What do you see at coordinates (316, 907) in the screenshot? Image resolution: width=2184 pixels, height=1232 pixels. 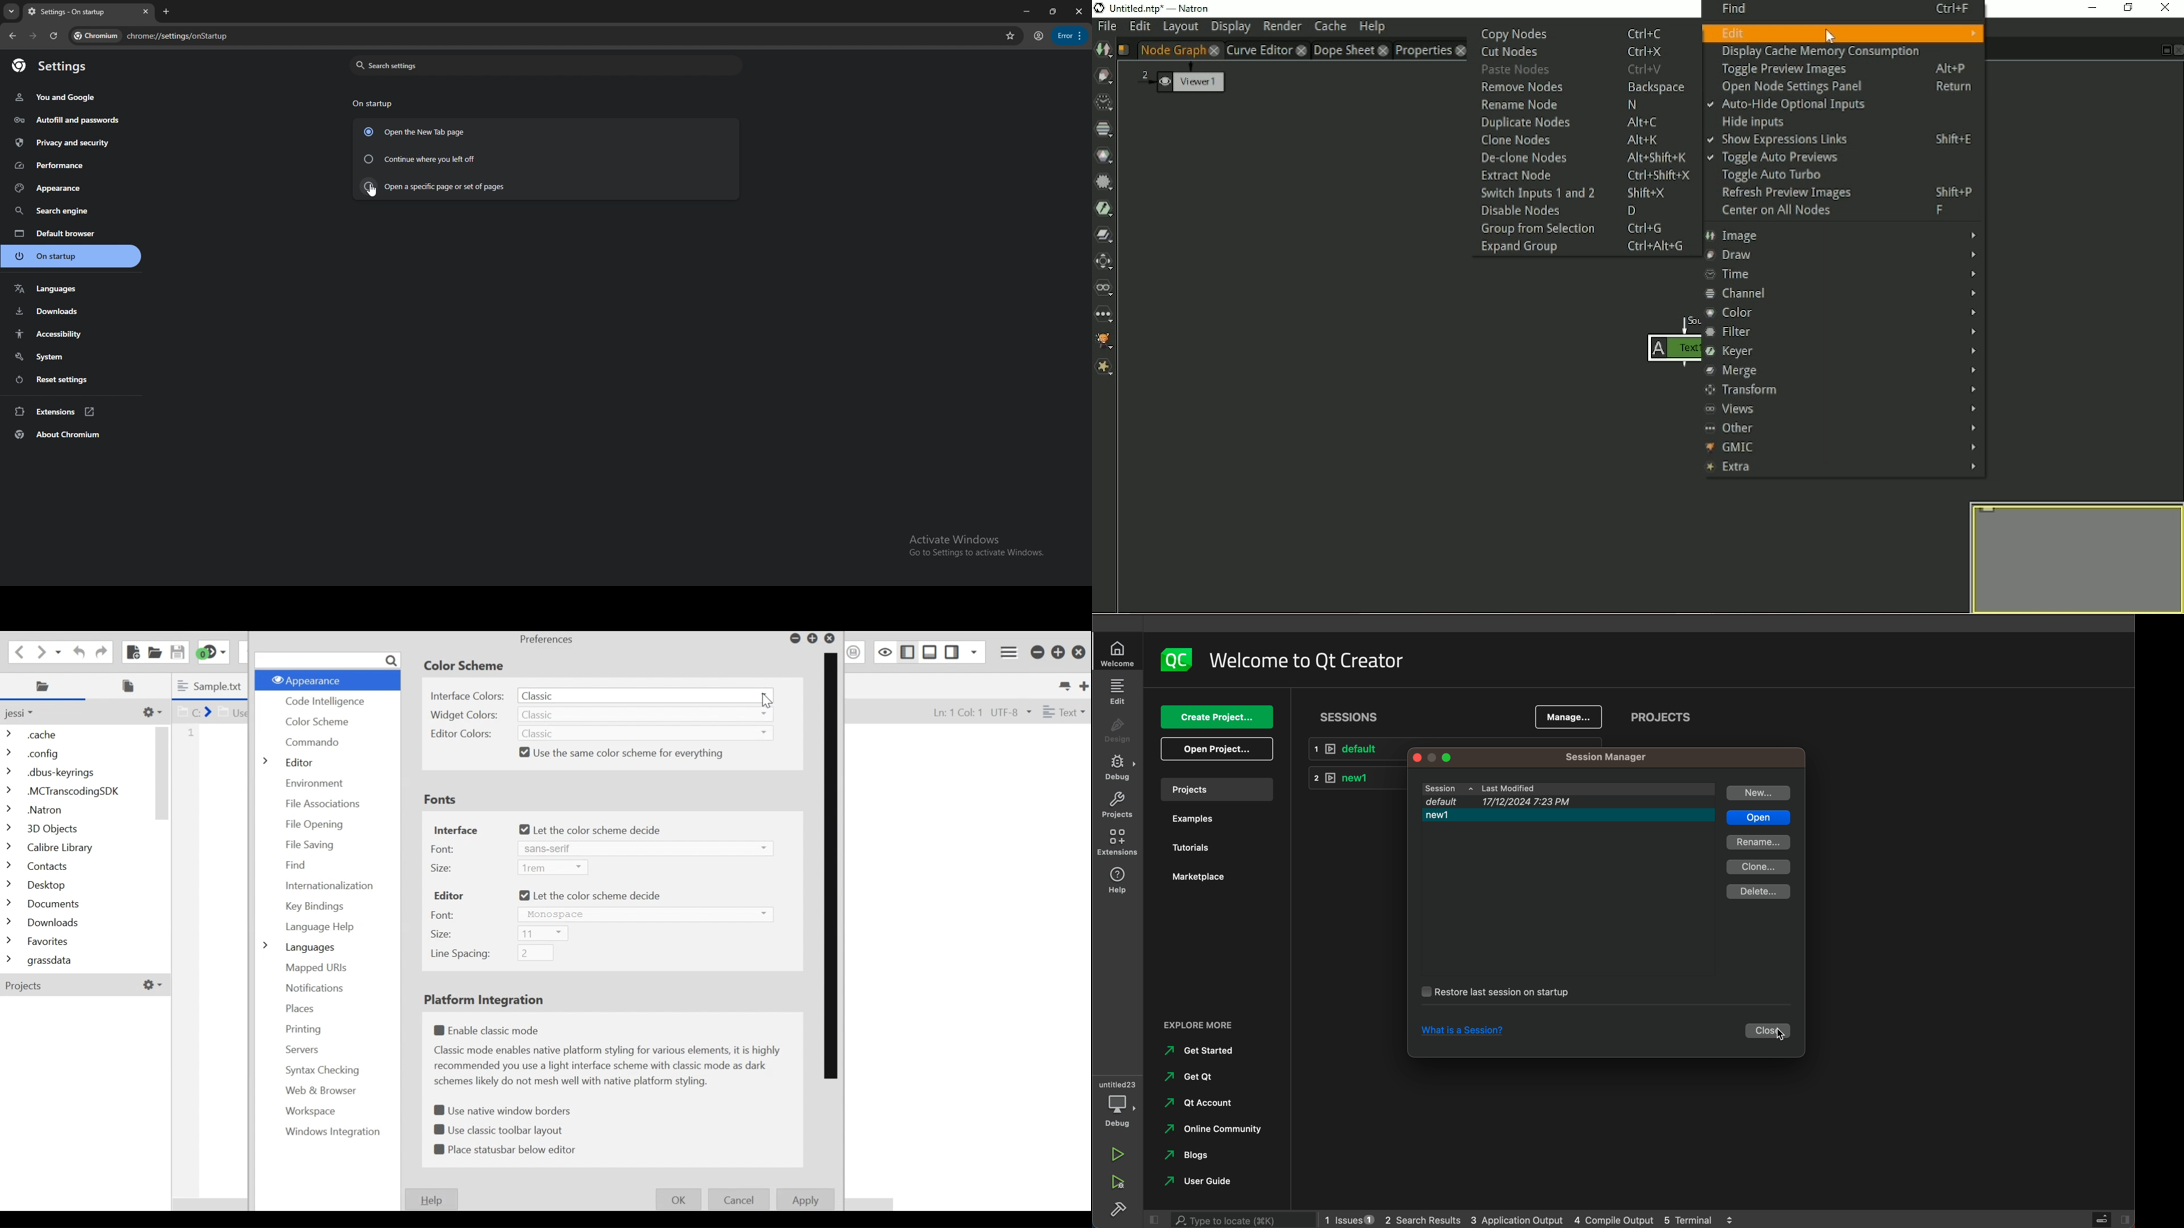 I see `Key Finding` at bounding box center [316, 907].